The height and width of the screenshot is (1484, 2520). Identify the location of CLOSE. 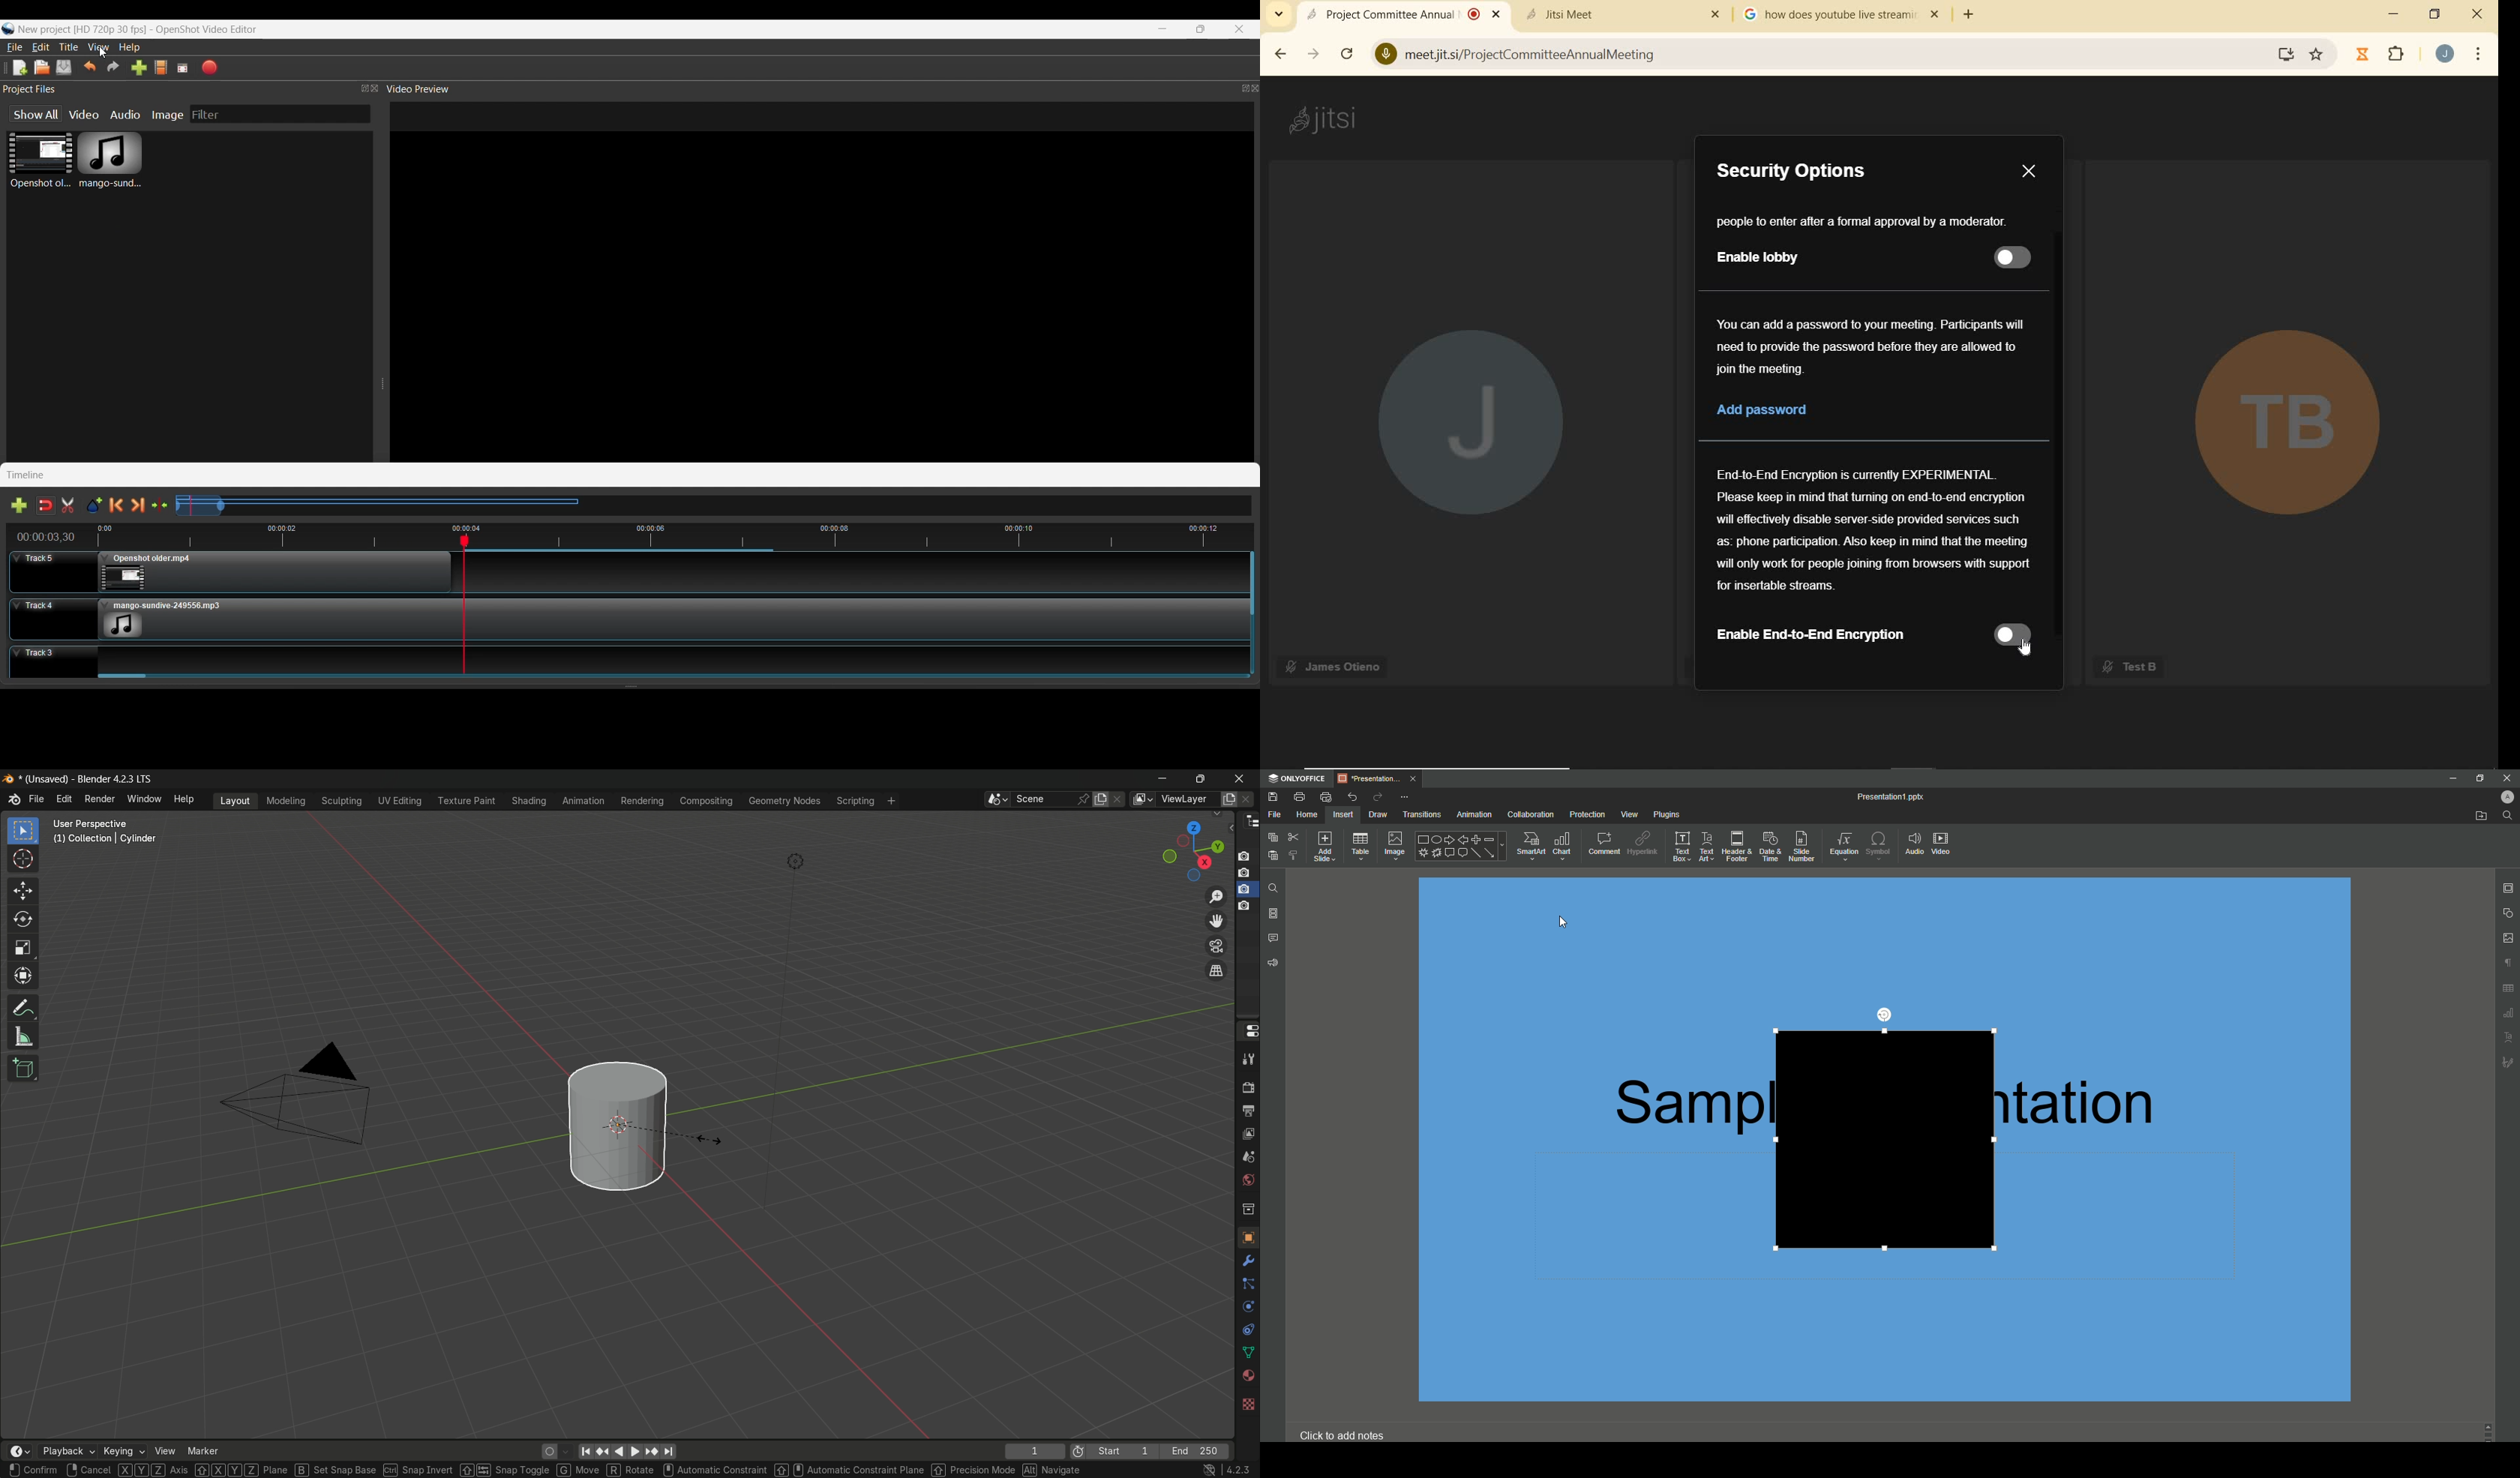
(2472, 13).